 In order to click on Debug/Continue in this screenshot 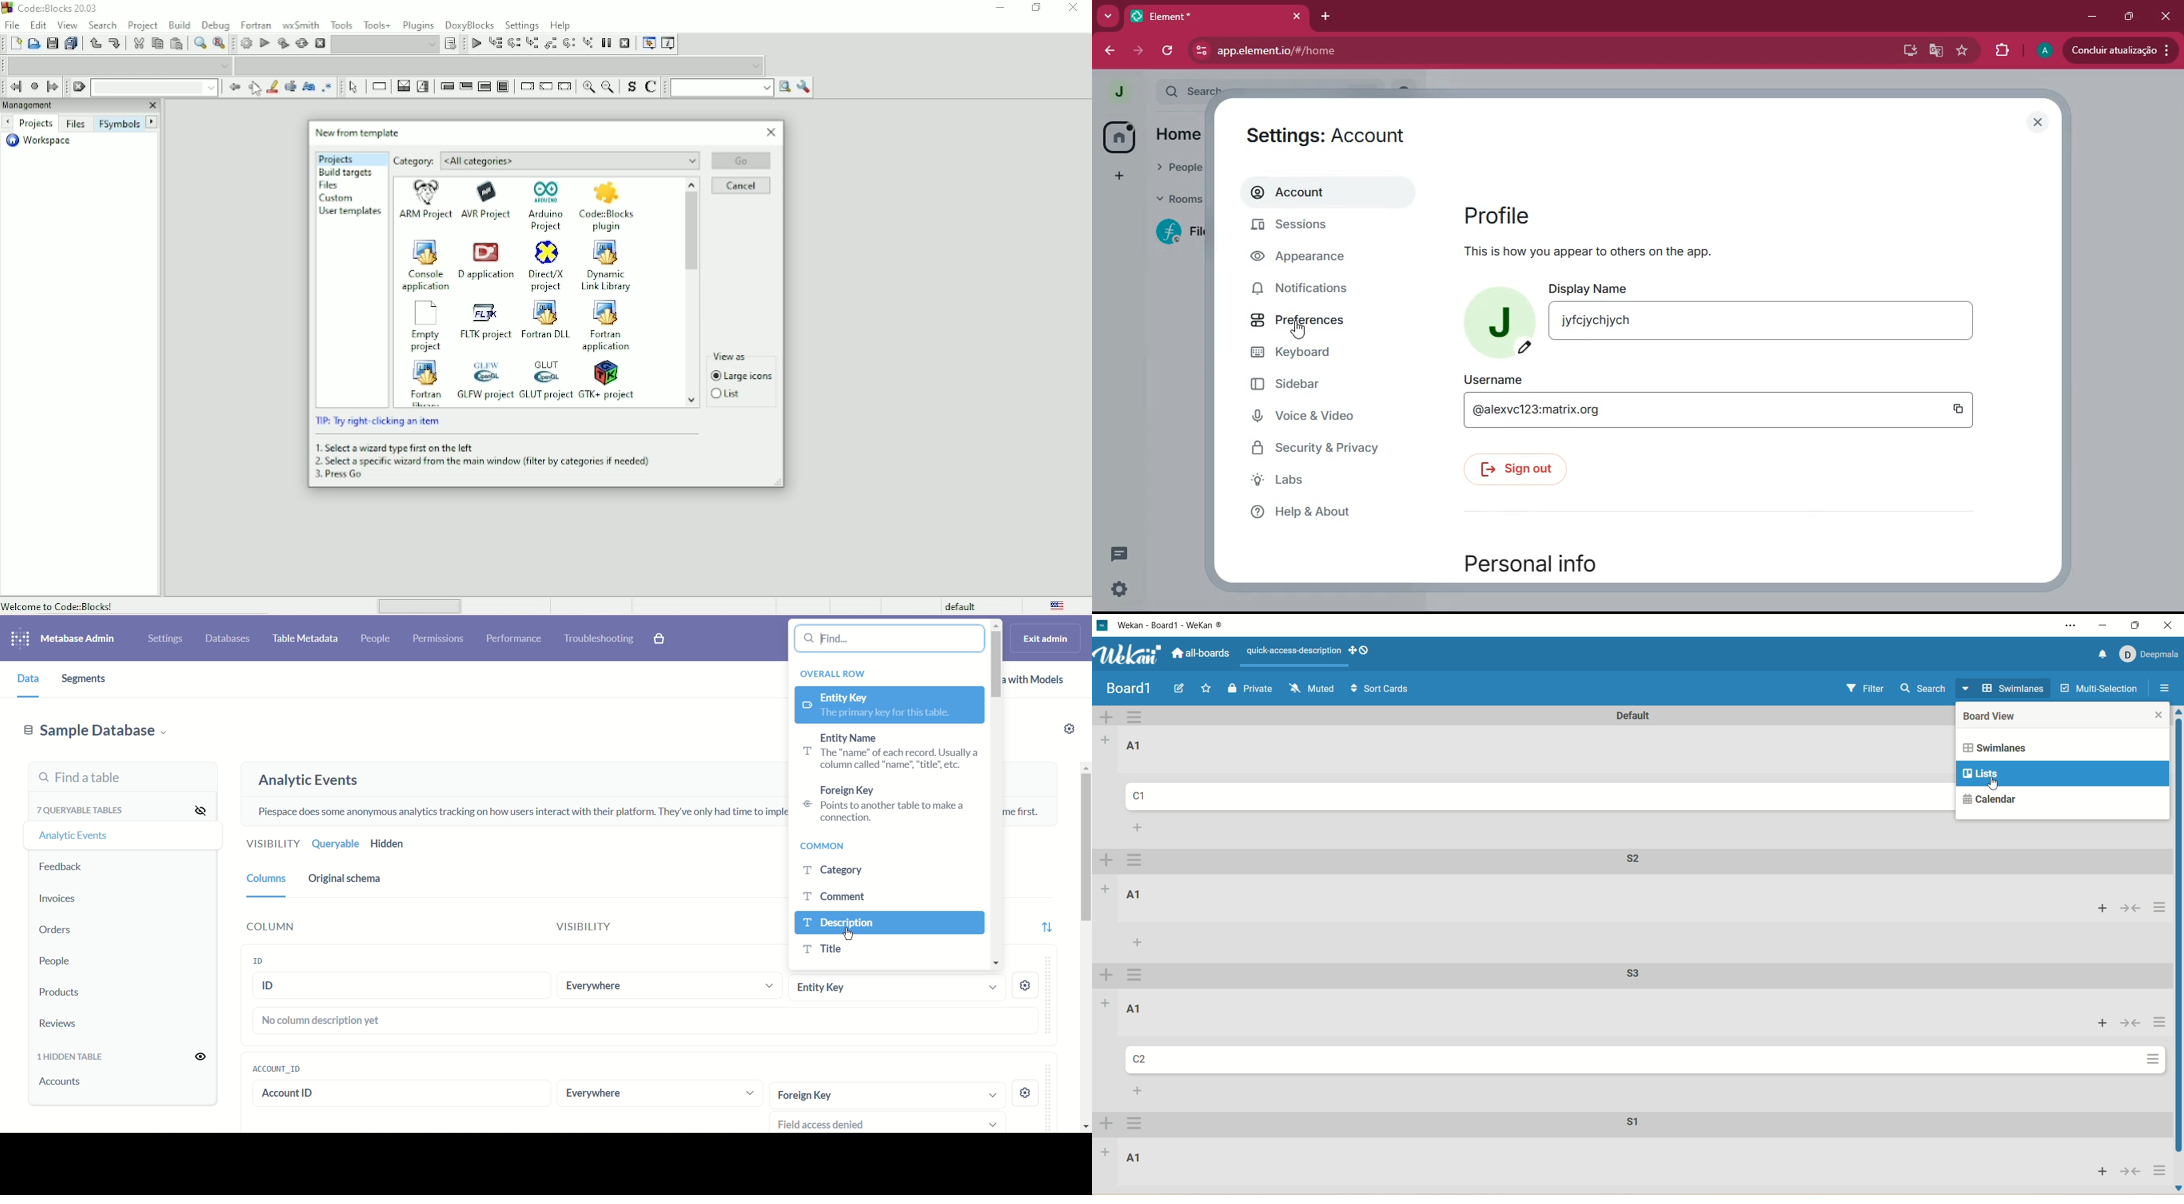, I will do `click(475, 43)`.